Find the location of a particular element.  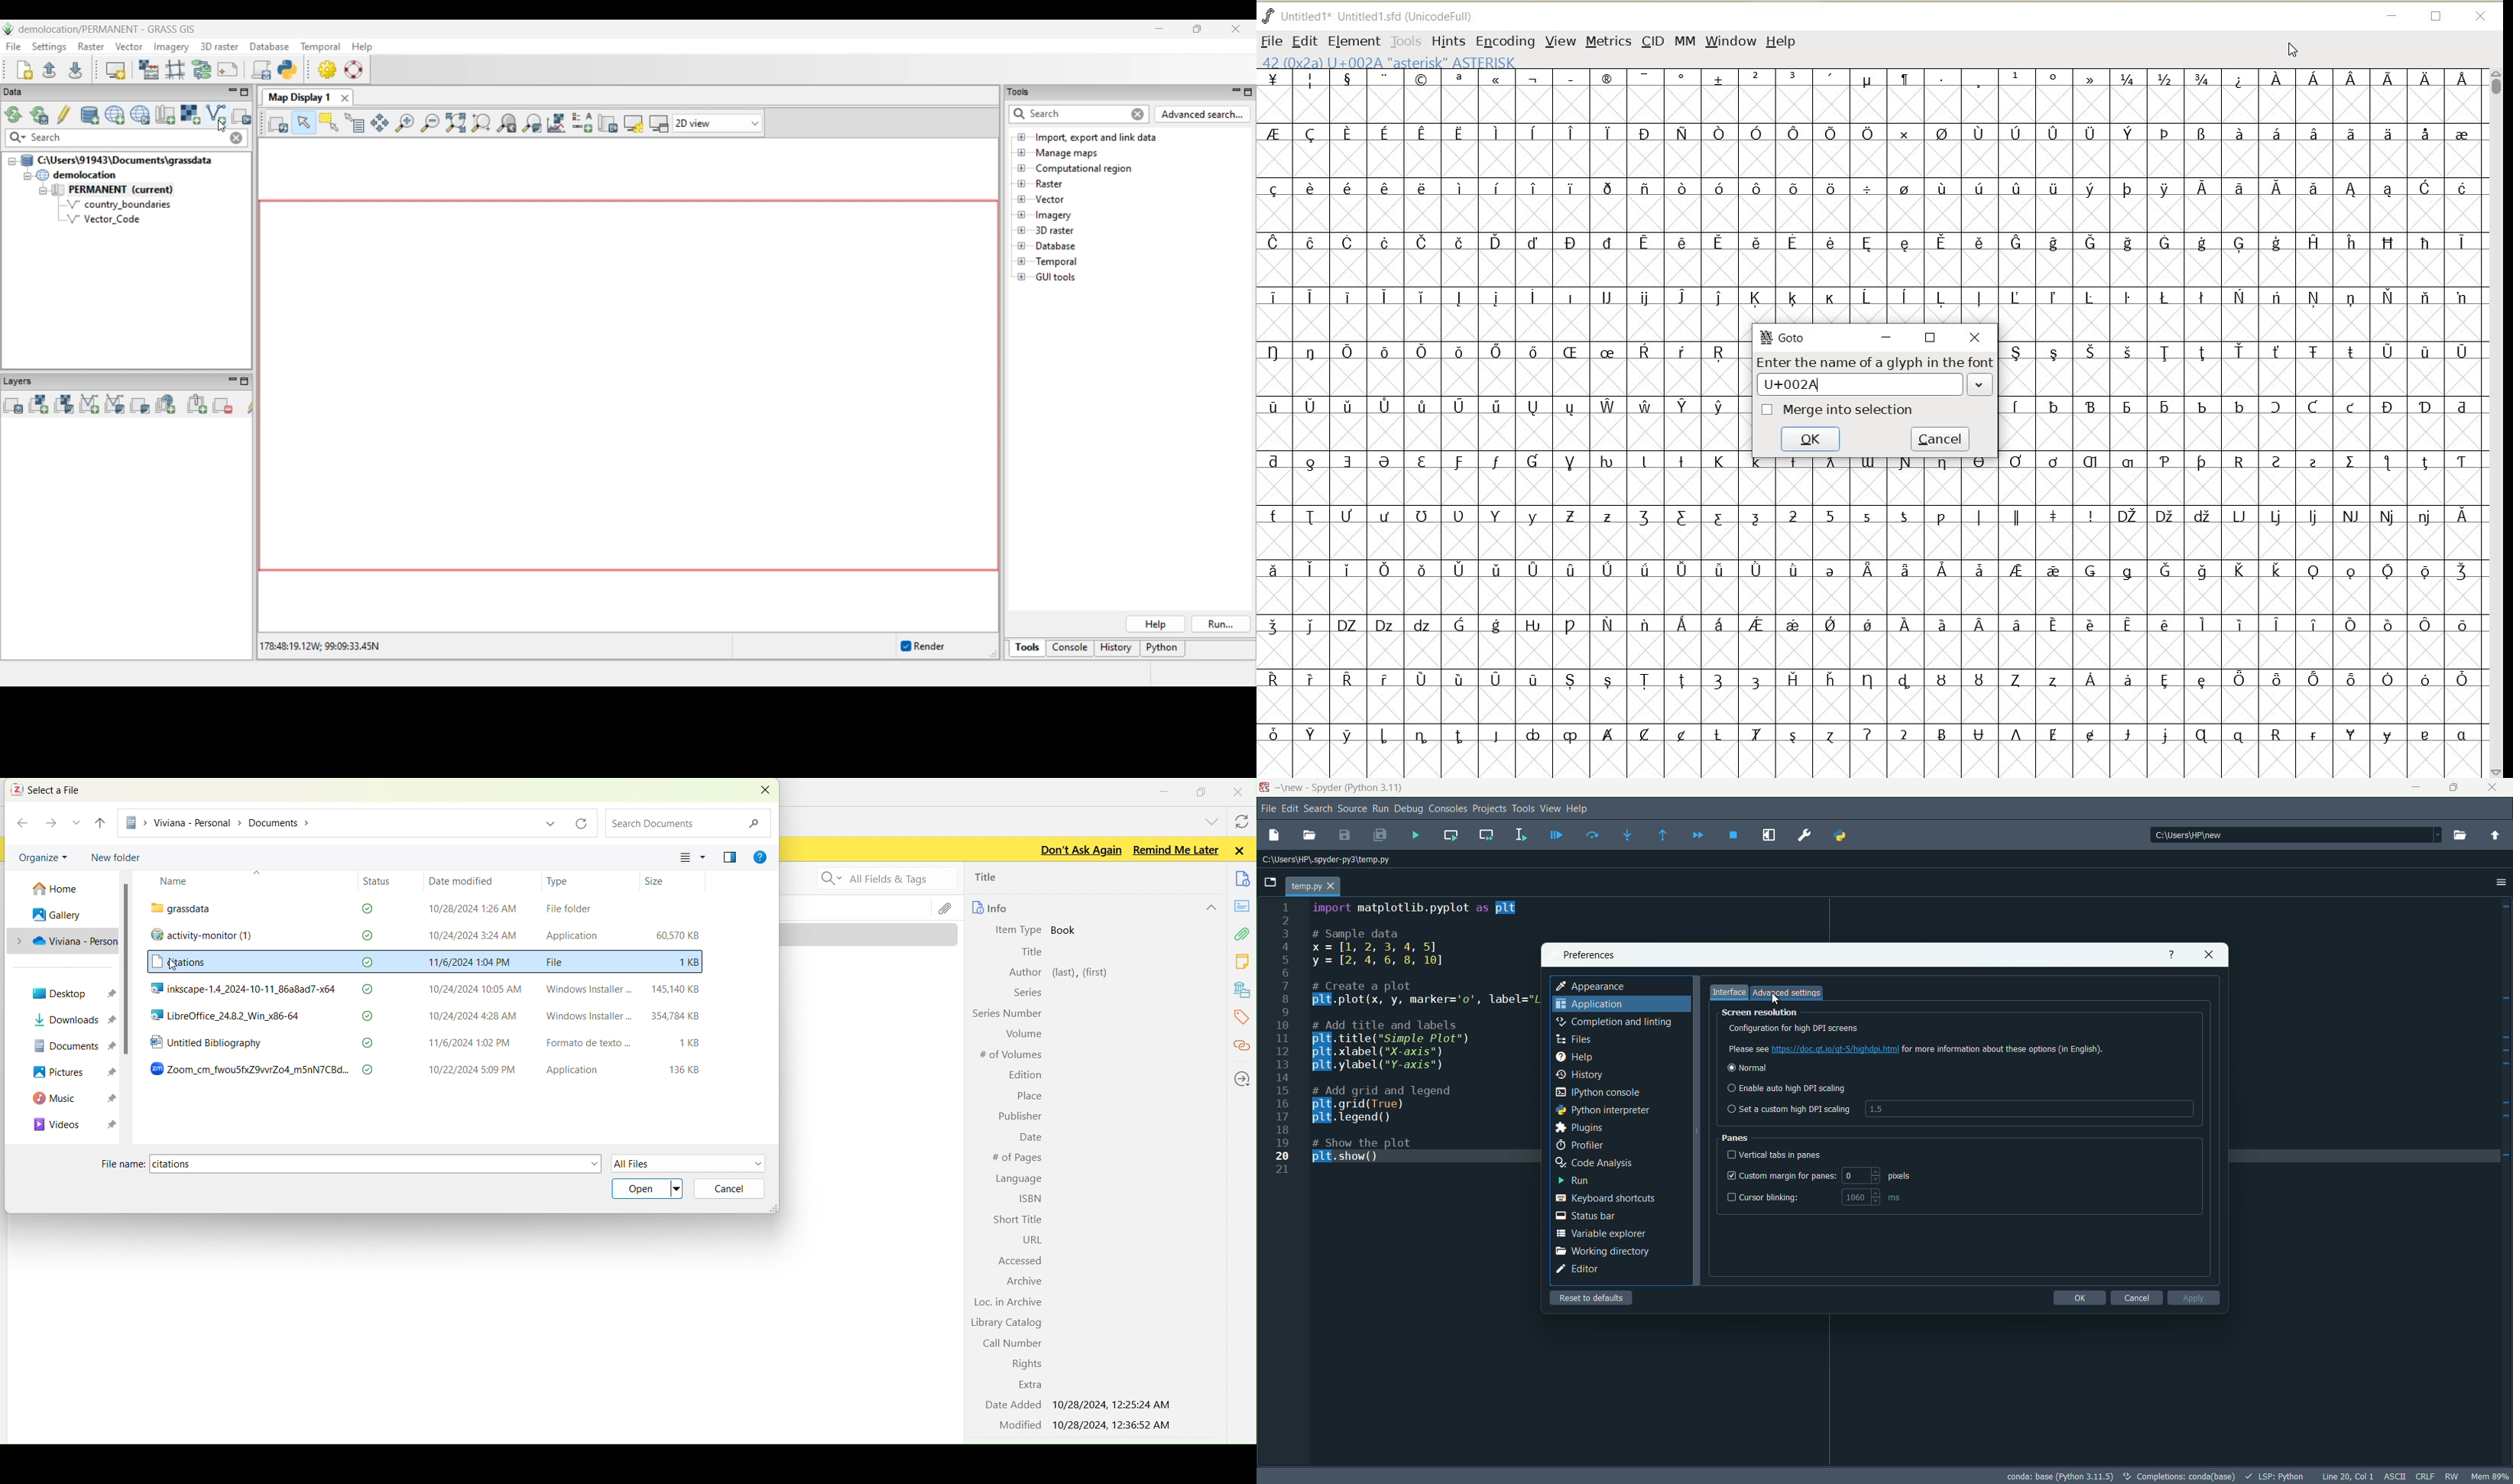

advance settings is located at coordinates (1787, 994).